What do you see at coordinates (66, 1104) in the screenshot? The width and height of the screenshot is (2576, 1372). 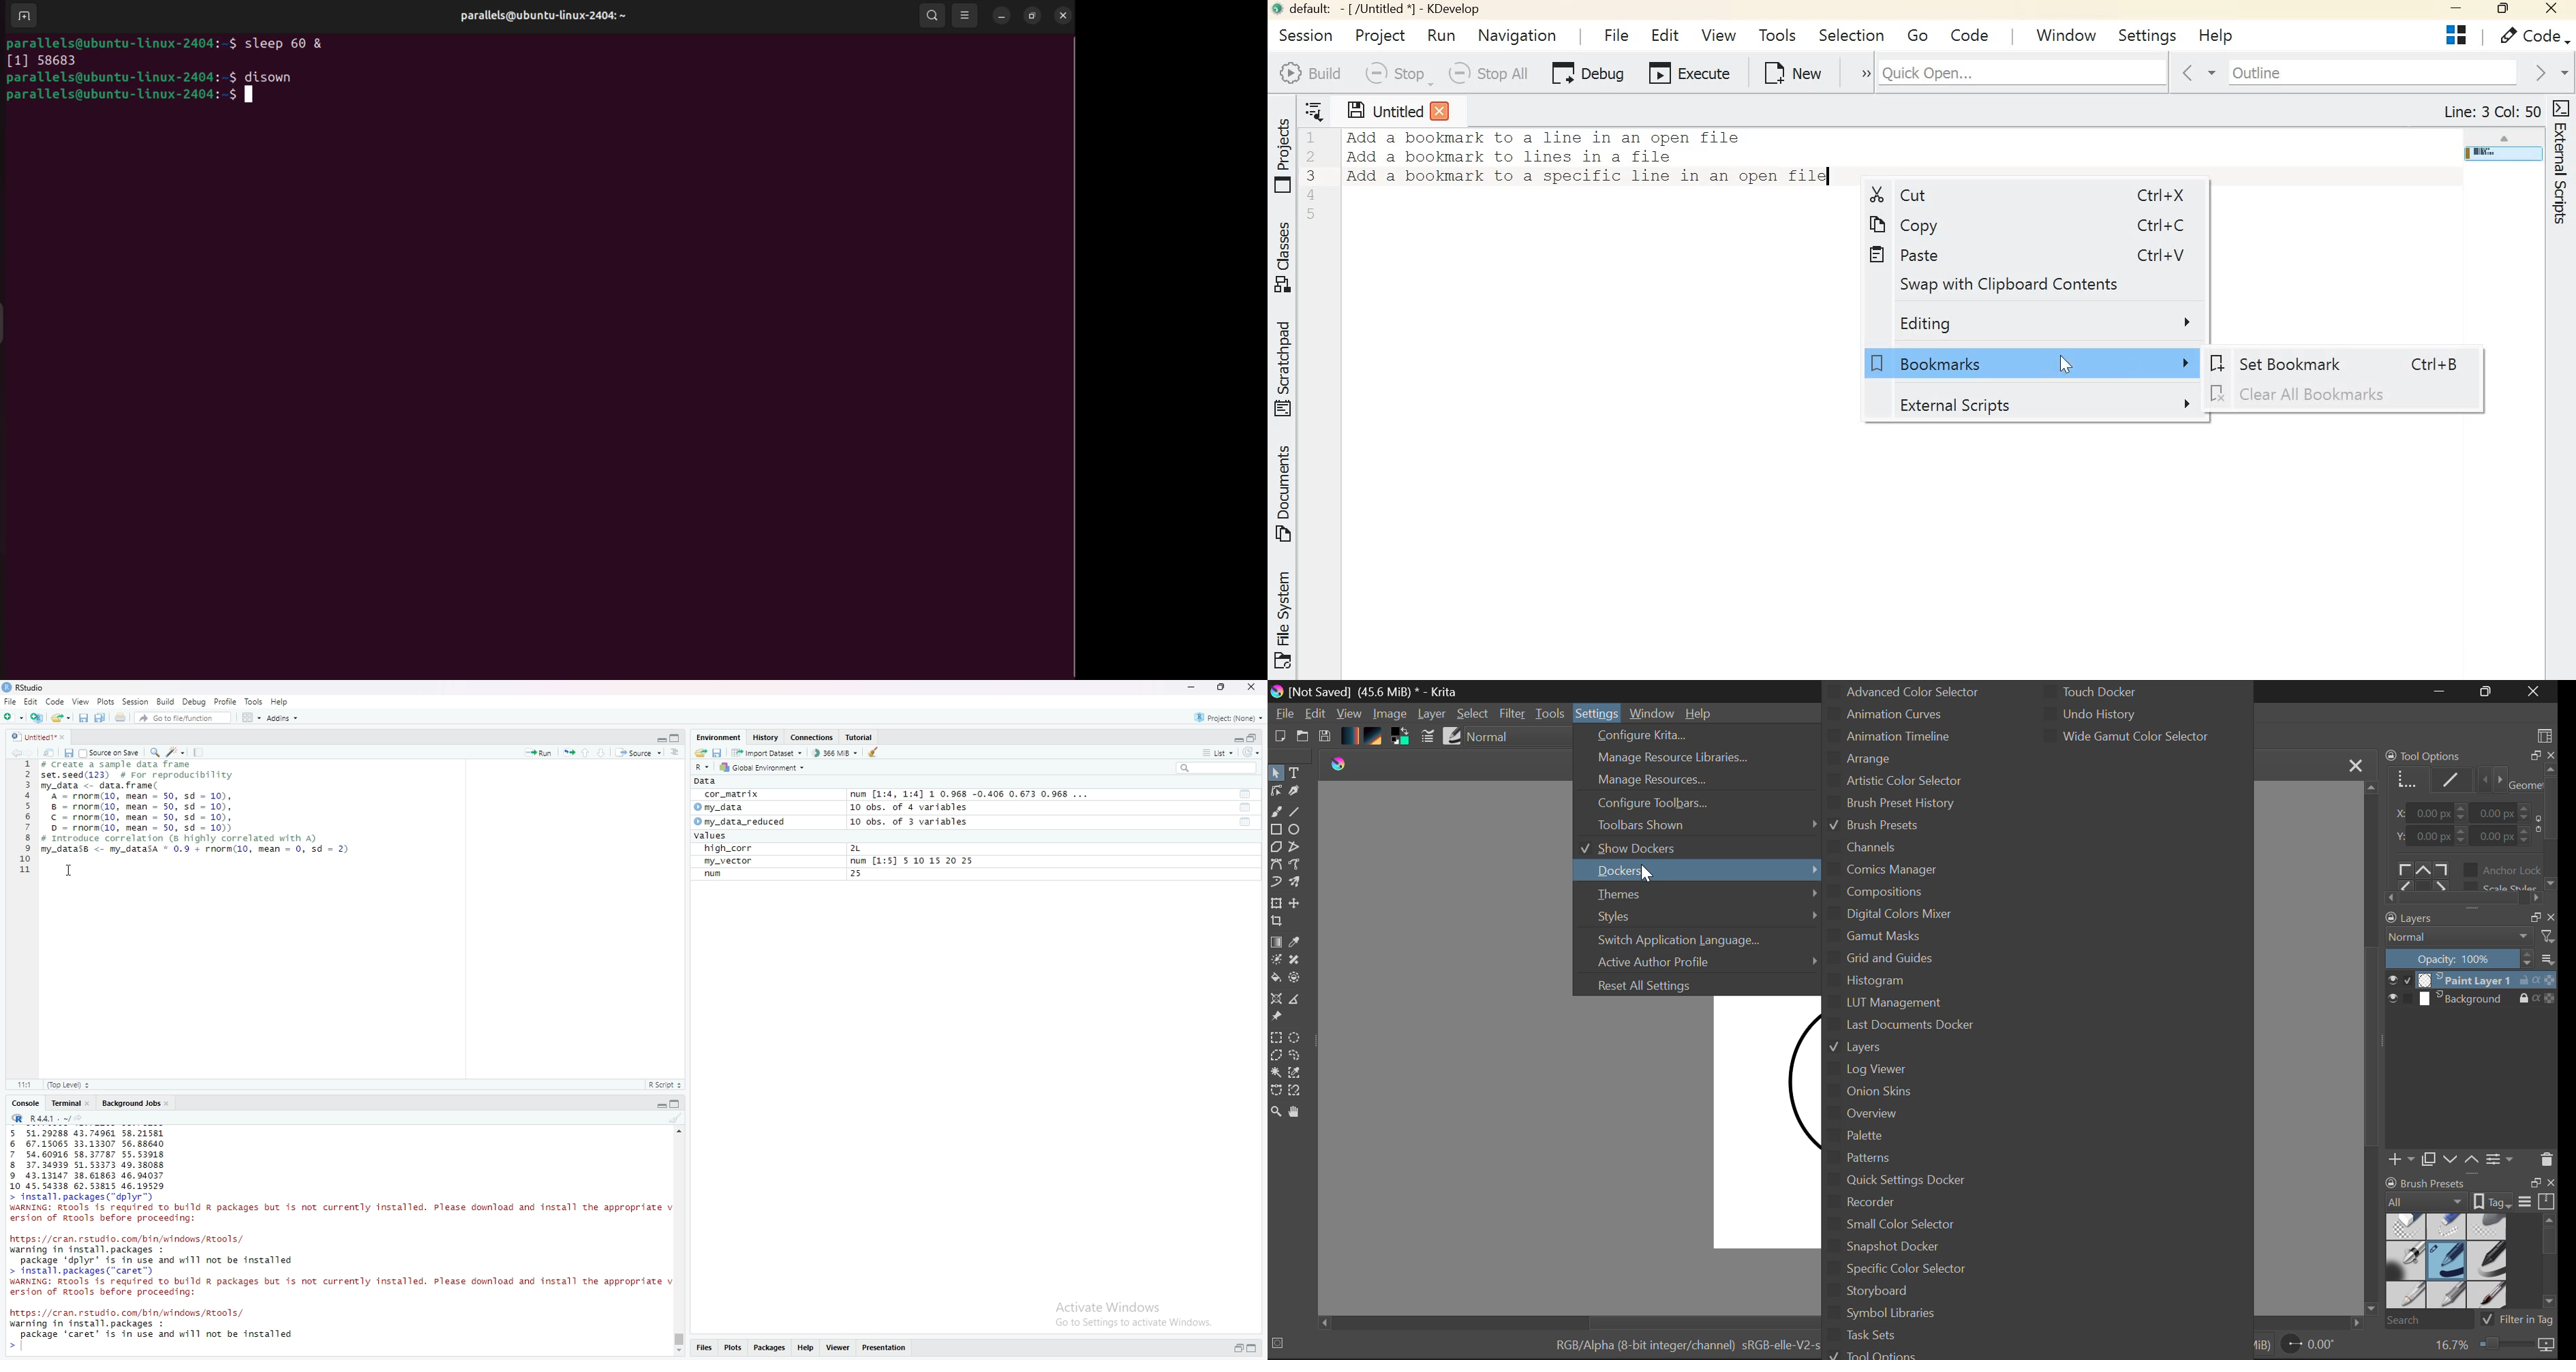 I see `Terminal` at bounding box center [66, 1104].